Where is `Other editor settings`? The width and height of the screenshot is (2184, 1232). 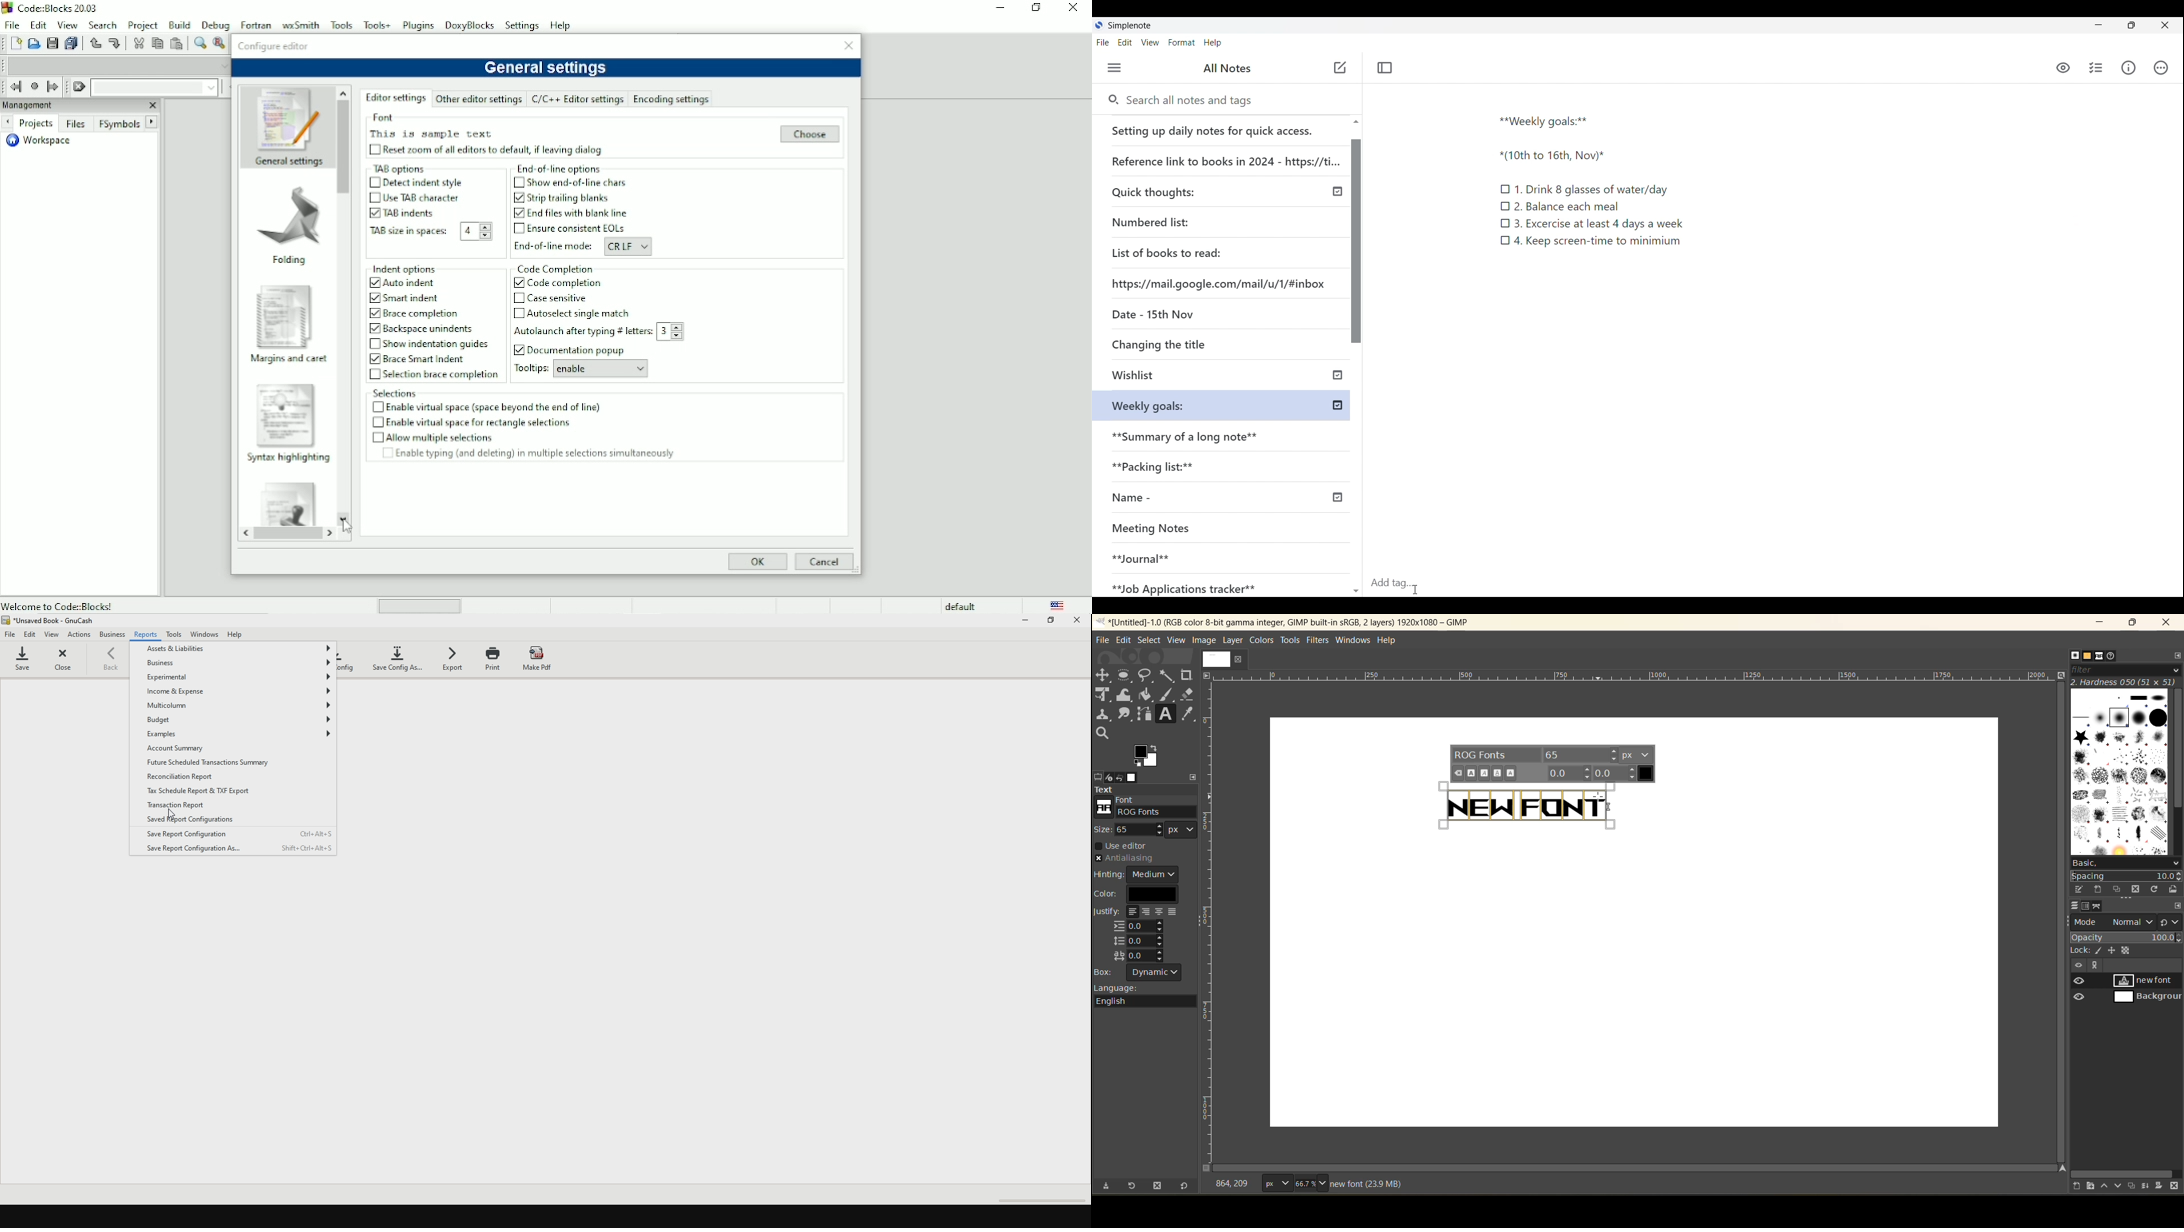 Other editor settings is located at coordinates (479, 101).